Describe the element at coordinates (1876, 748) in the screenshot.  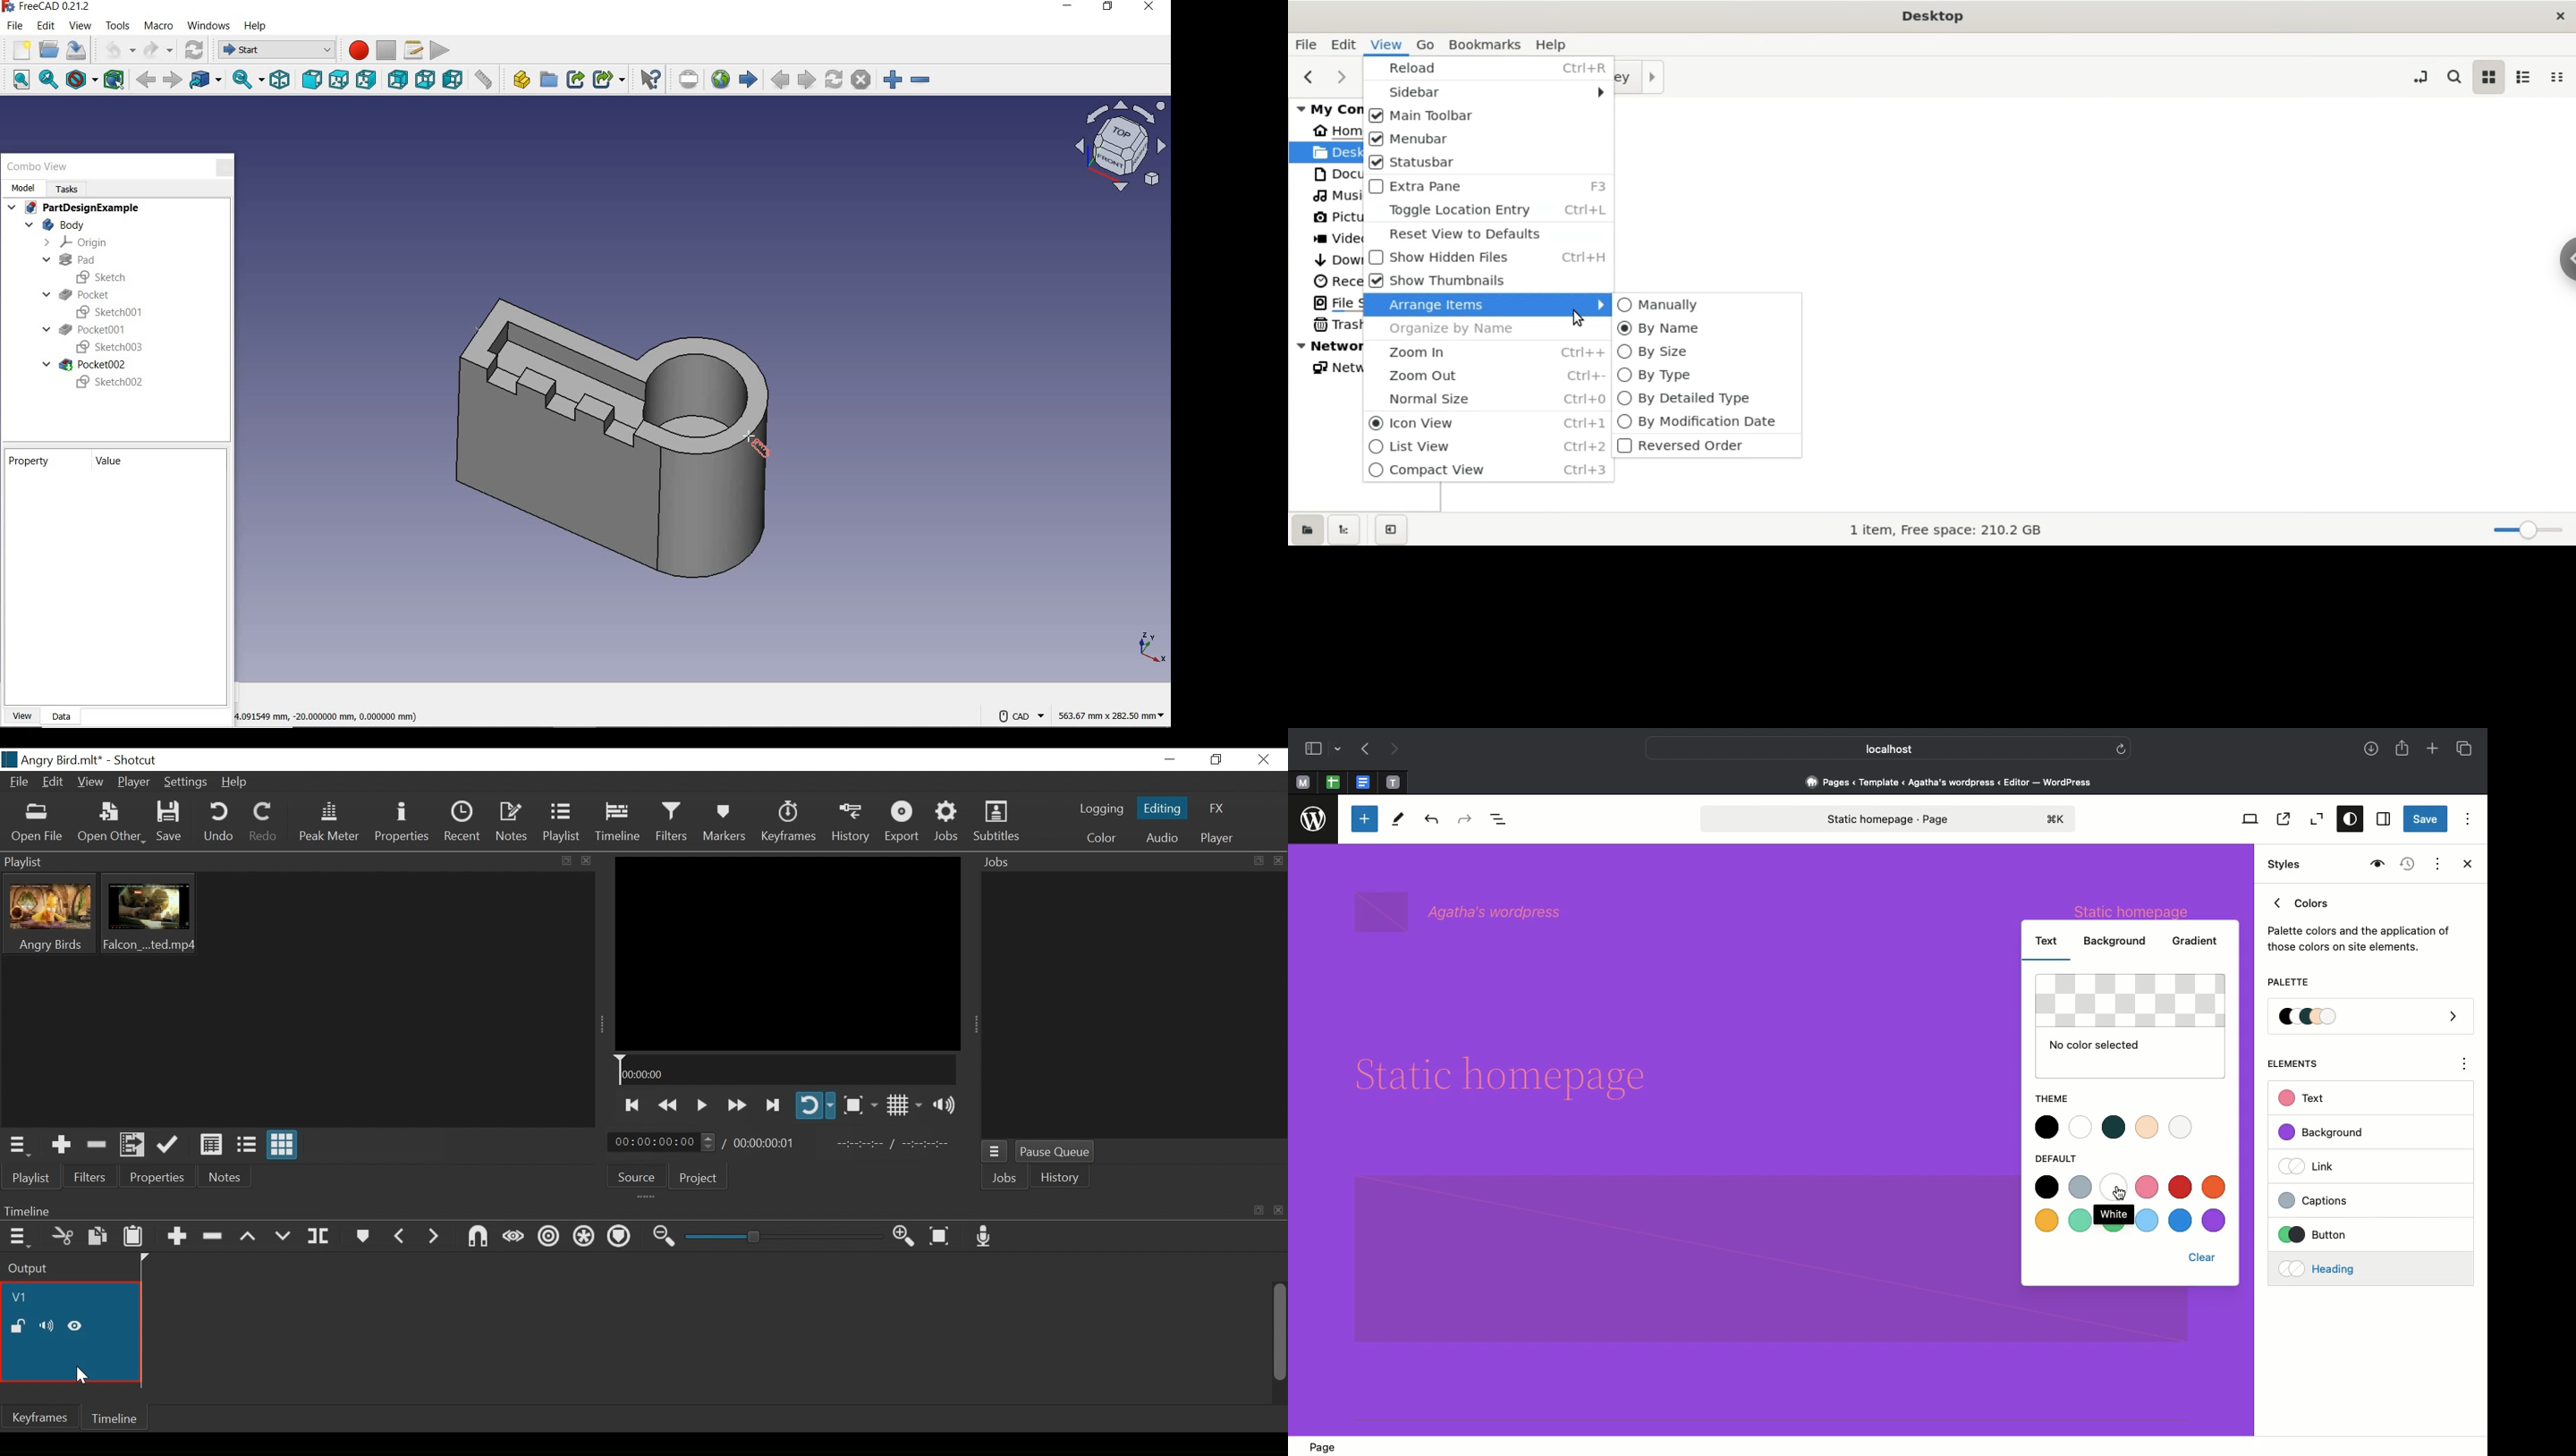
I see `Local host` at that location.